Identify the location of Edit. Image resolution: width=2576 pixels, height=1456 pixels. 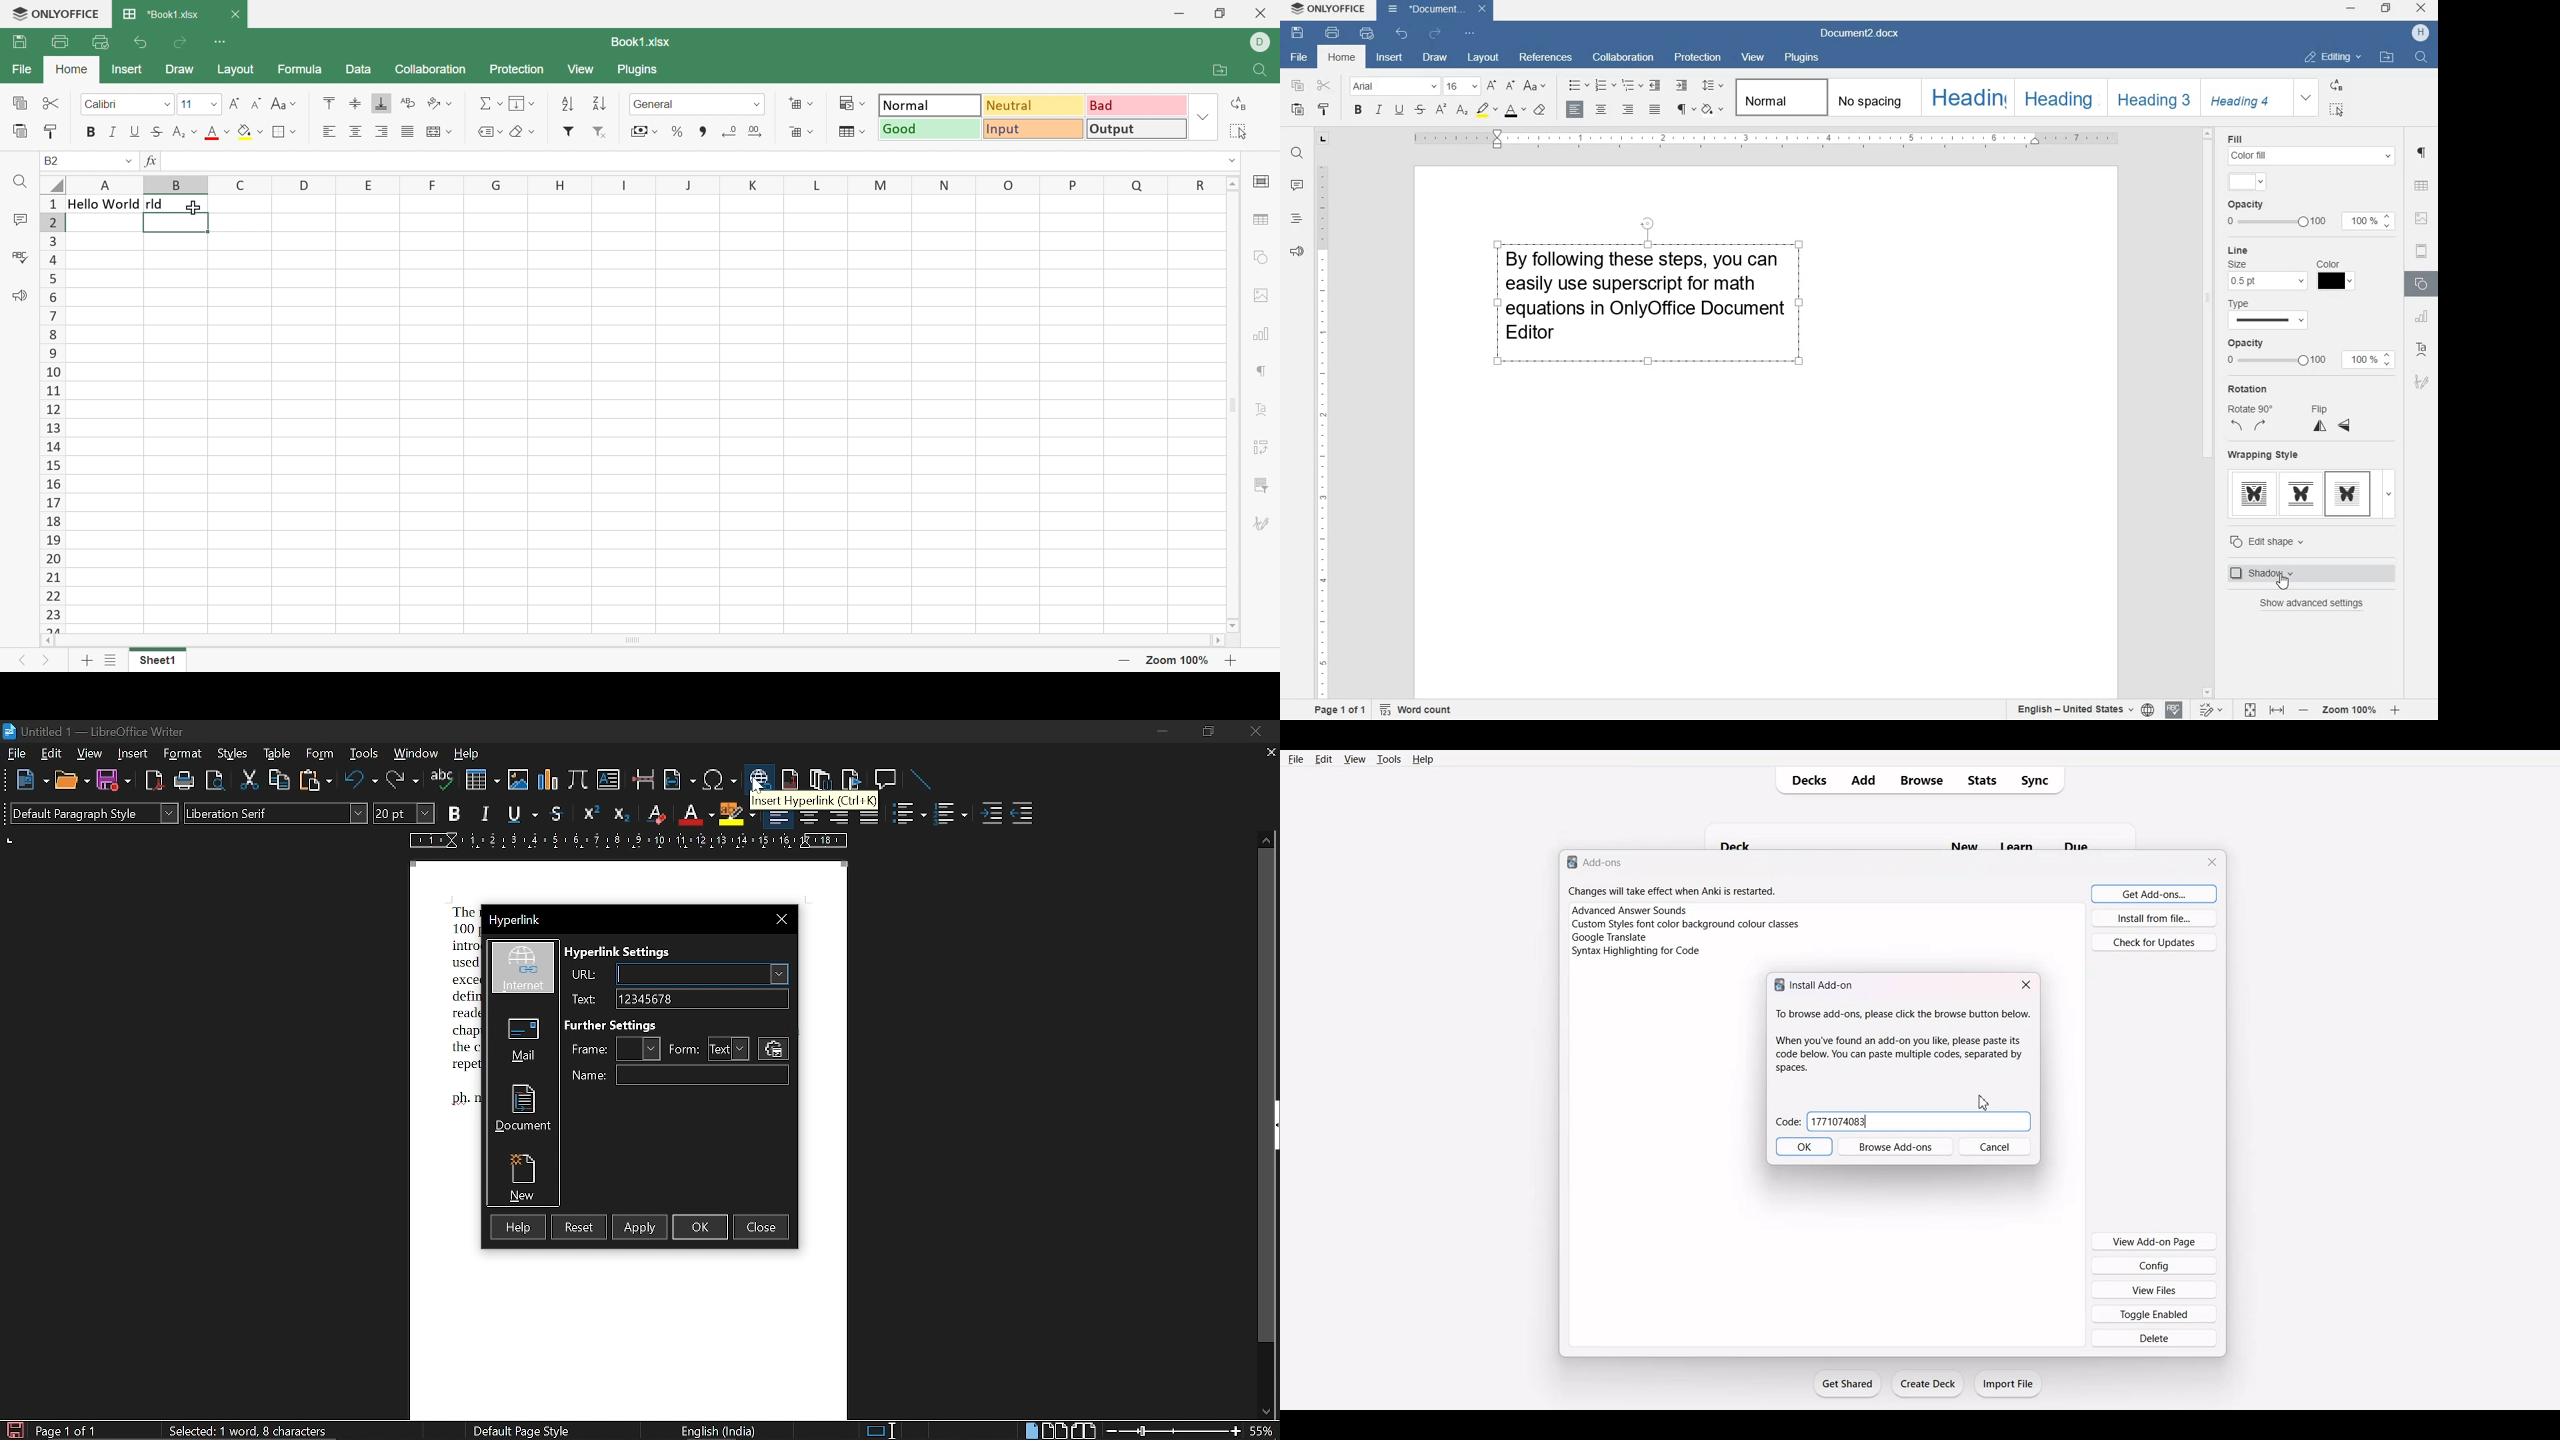
(1323, 759).